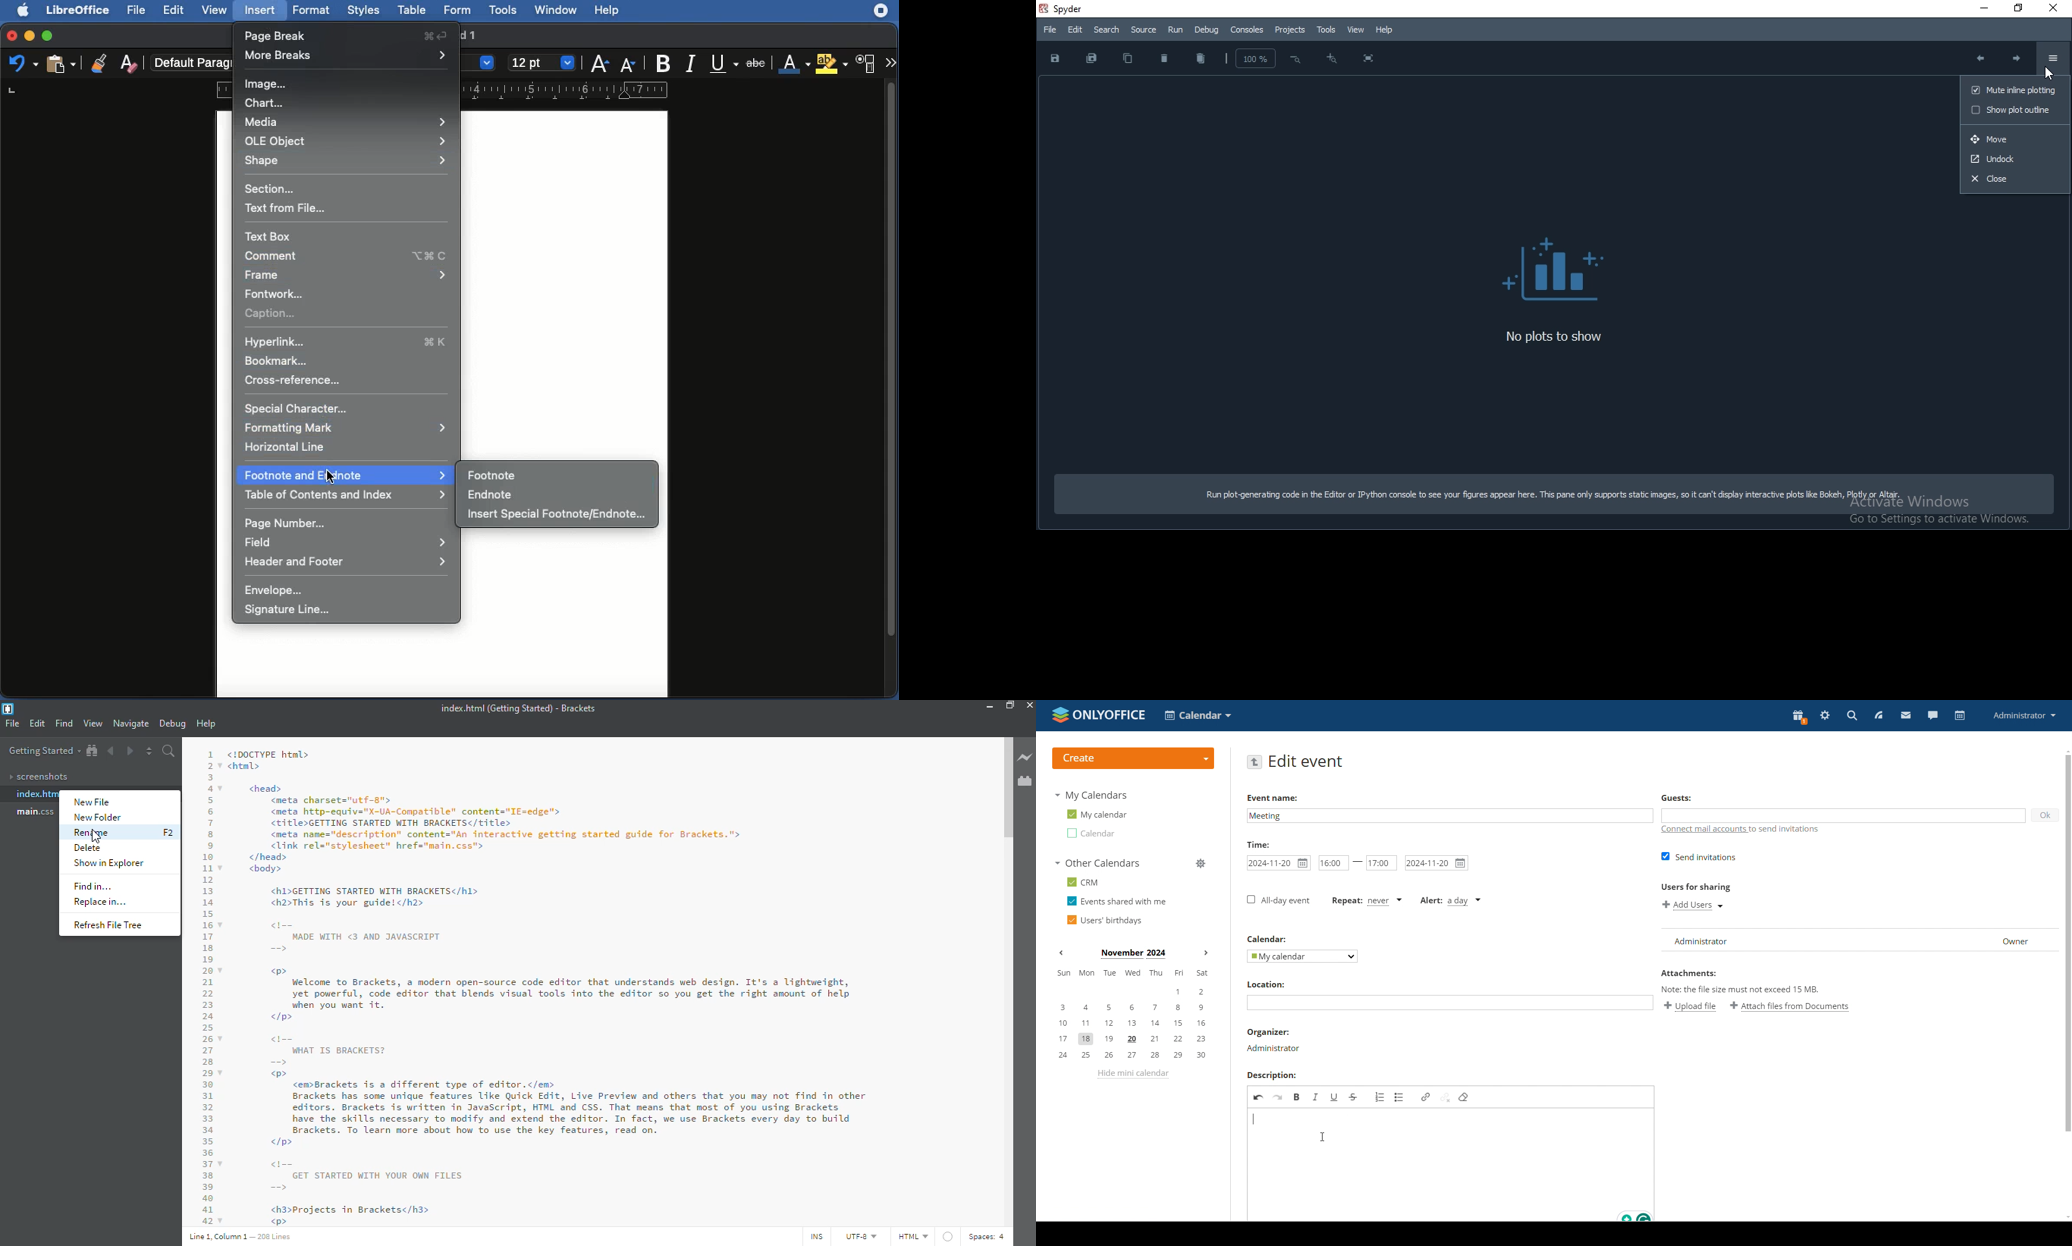 Image resolution: width=2072 pixels, height=1260 pixels. Describe the element at coordinates (1253, 1120) in the screenshot. I see `started typing` at that location.